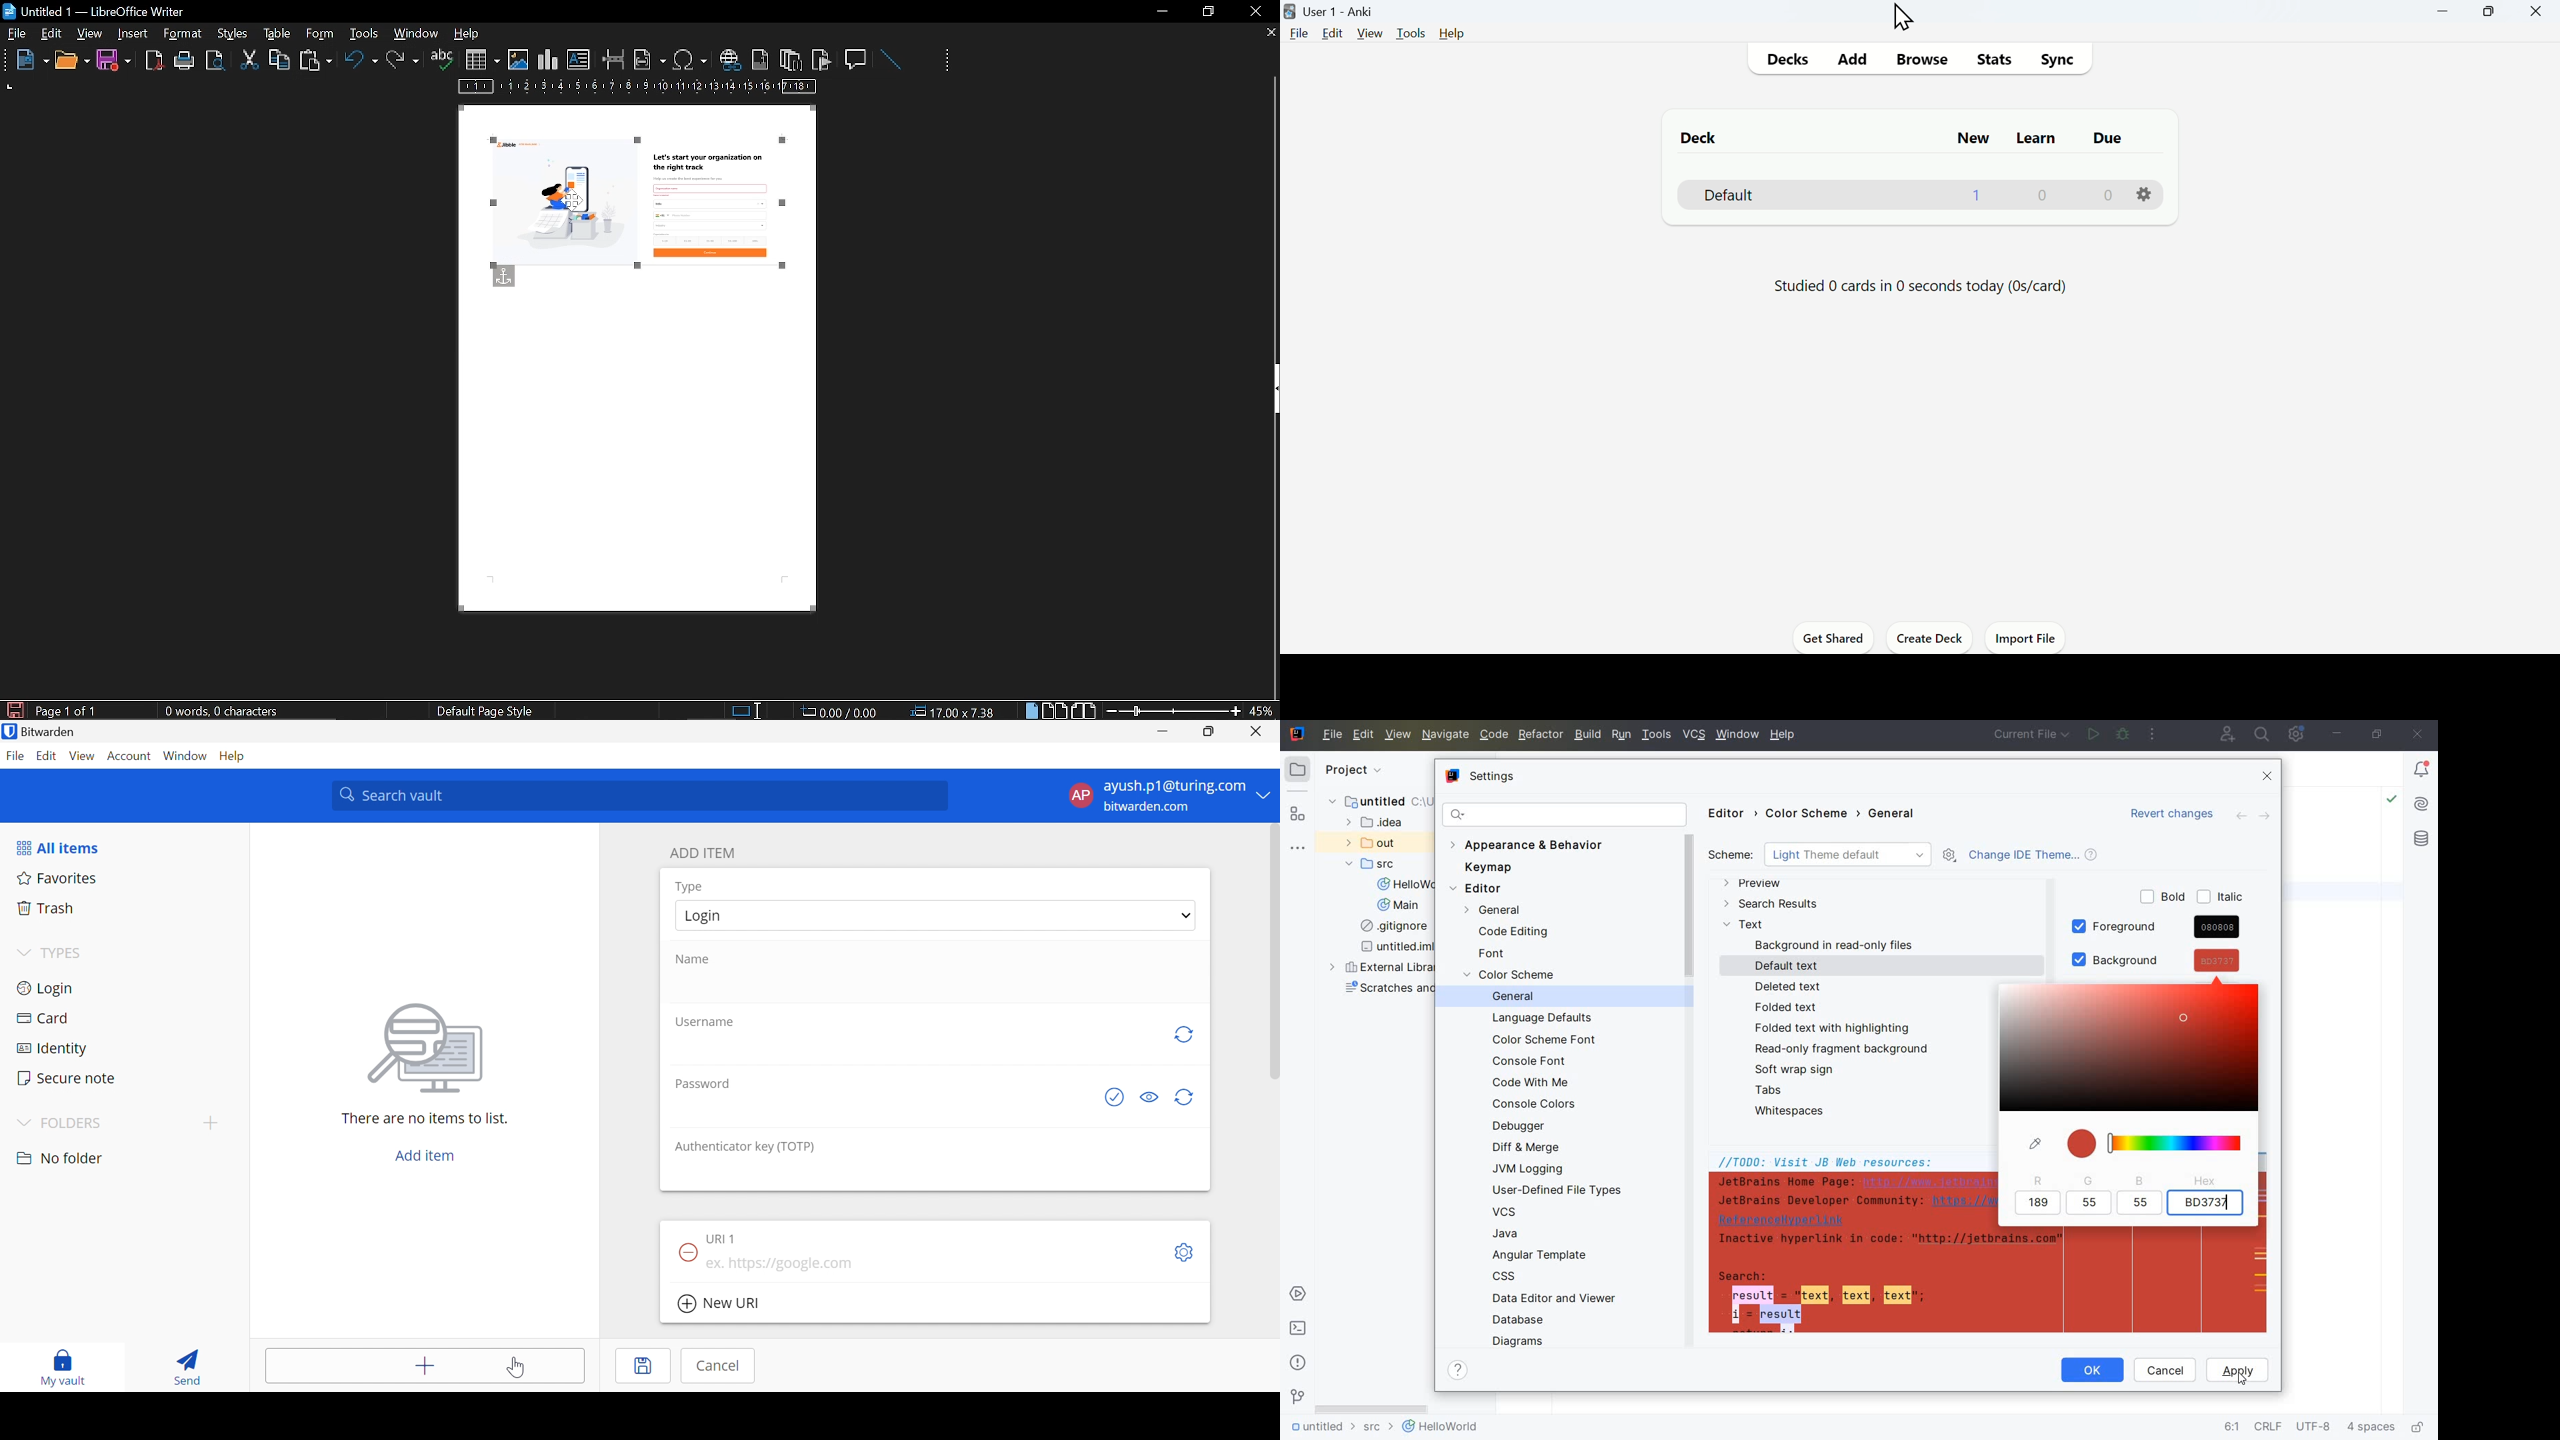 The image size is (2576, 1456). What do you see at coordinates (53, 1050) in the screenshot?
I see `Identity` at bounding box center [53, 1050].